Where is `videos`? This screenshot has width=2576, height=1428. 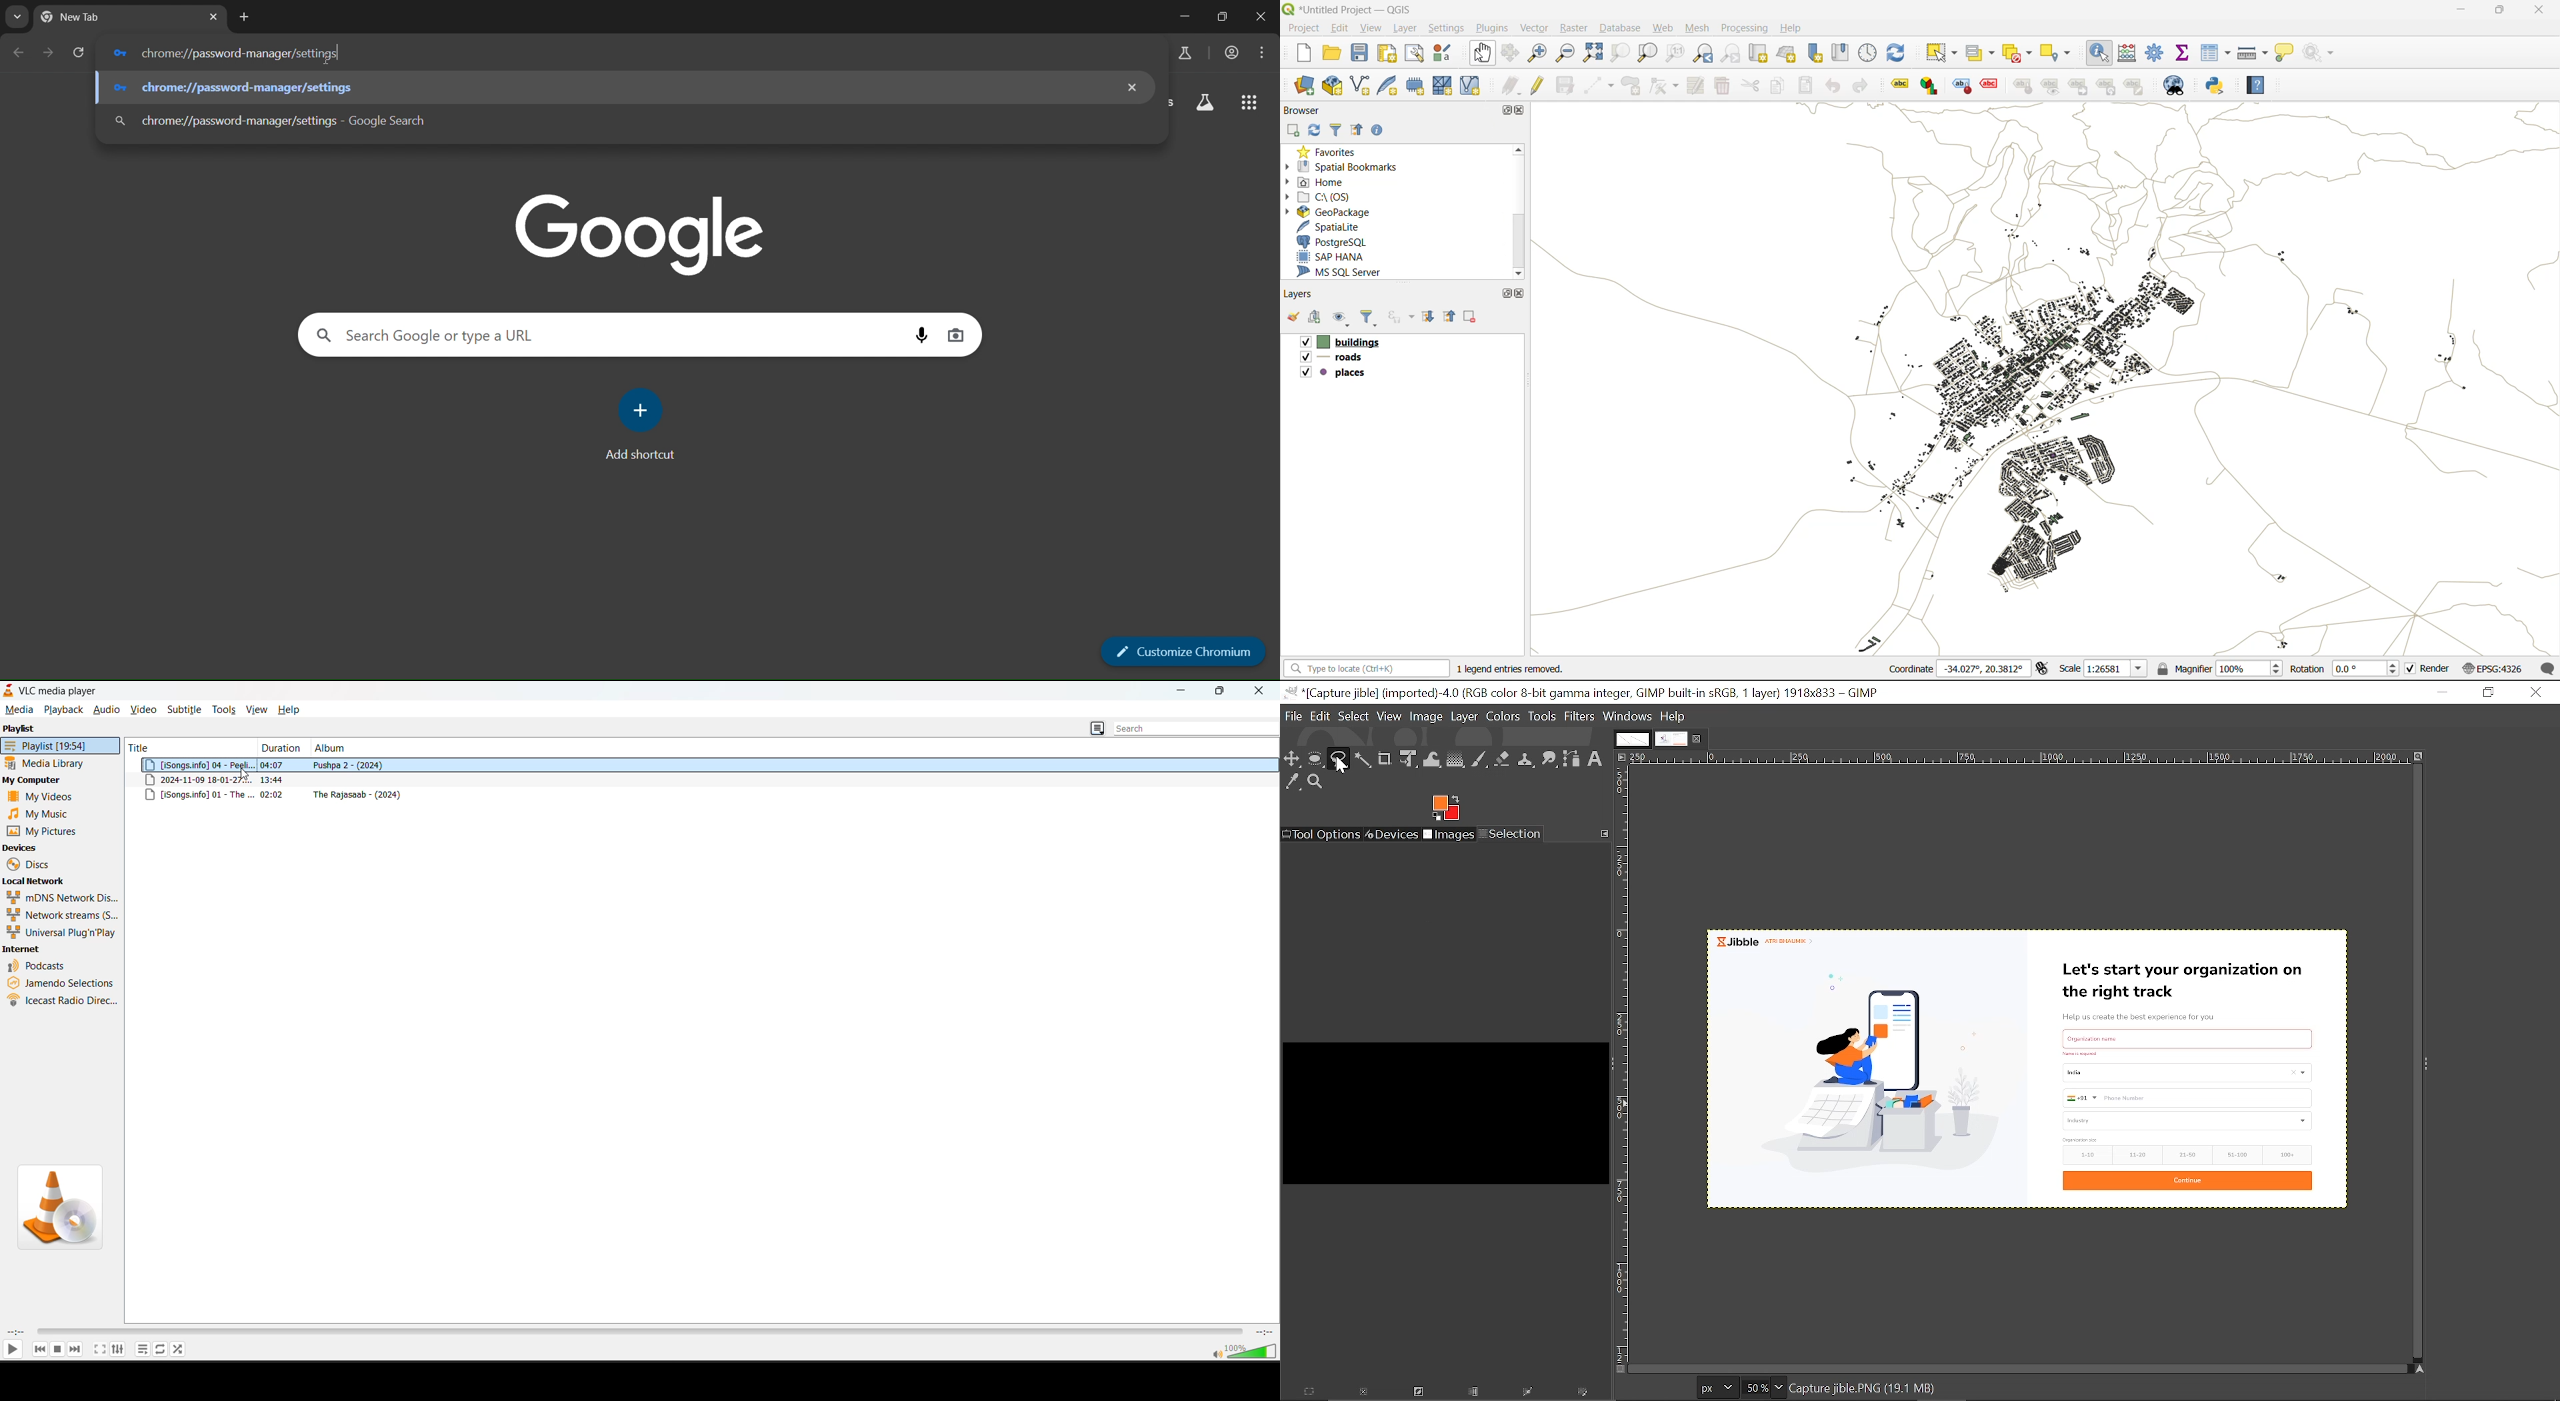
videos is located at coordinates (42, 797).